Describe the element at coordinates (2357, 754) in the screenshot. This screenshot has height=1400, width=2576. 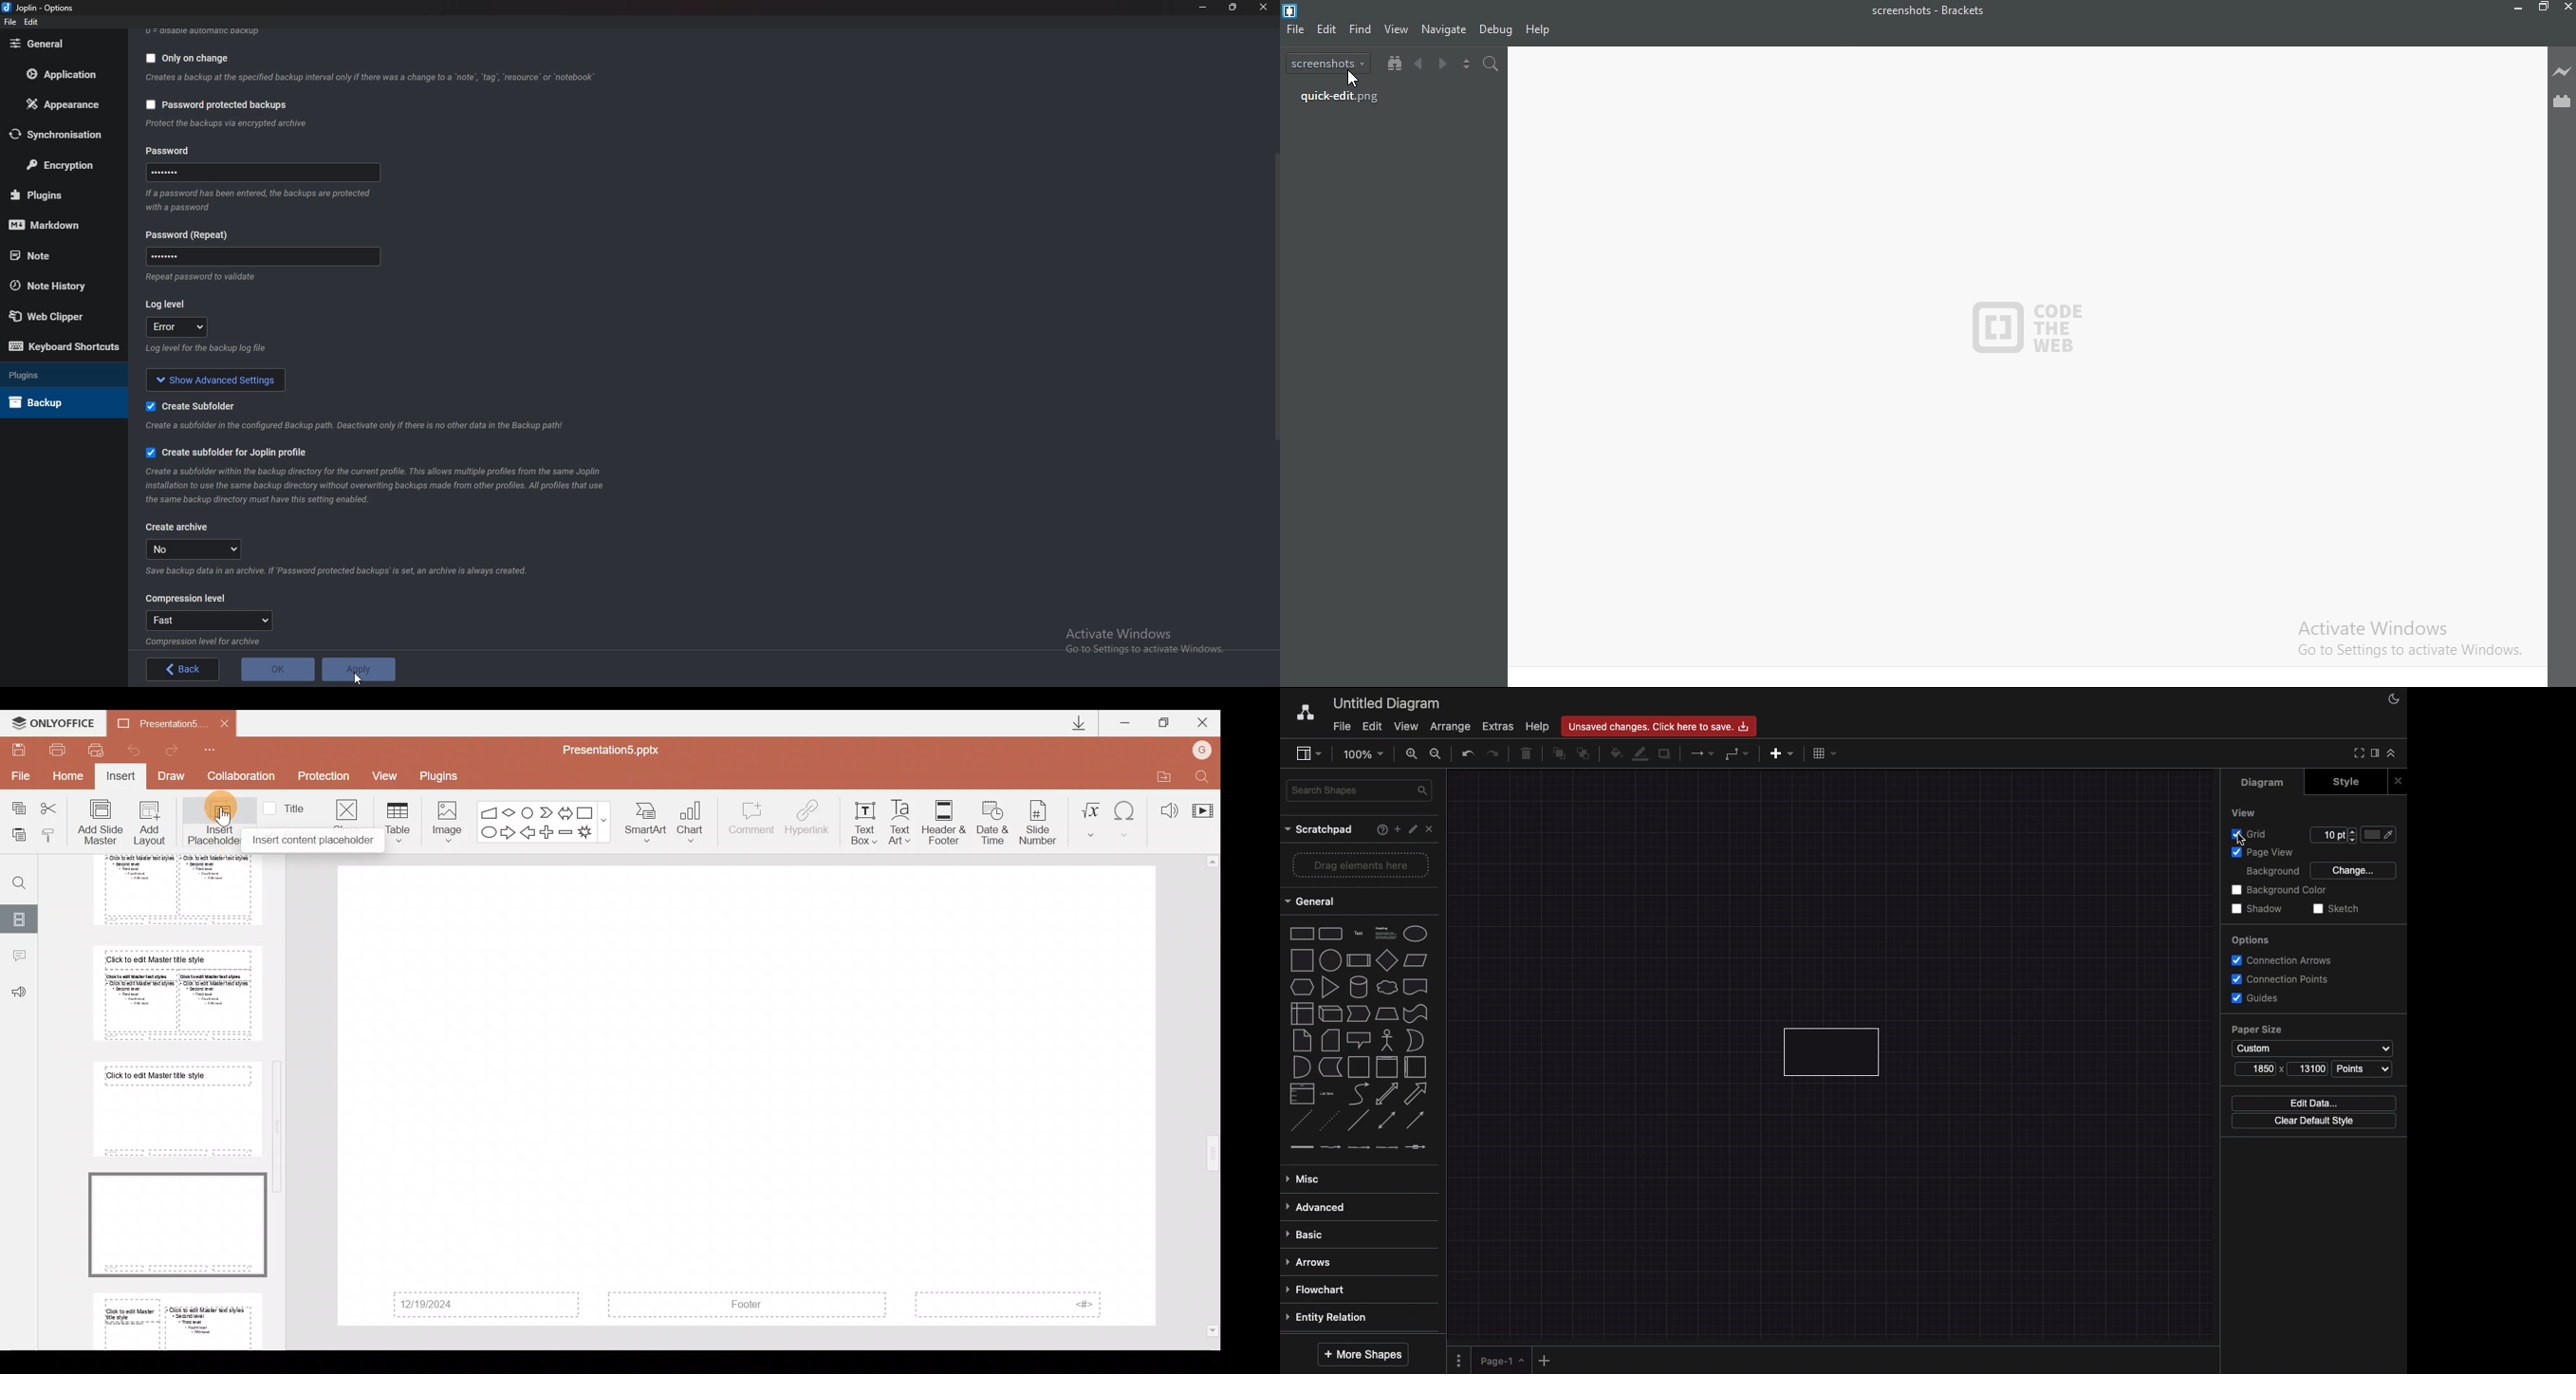
I see `Full screen` at that location.